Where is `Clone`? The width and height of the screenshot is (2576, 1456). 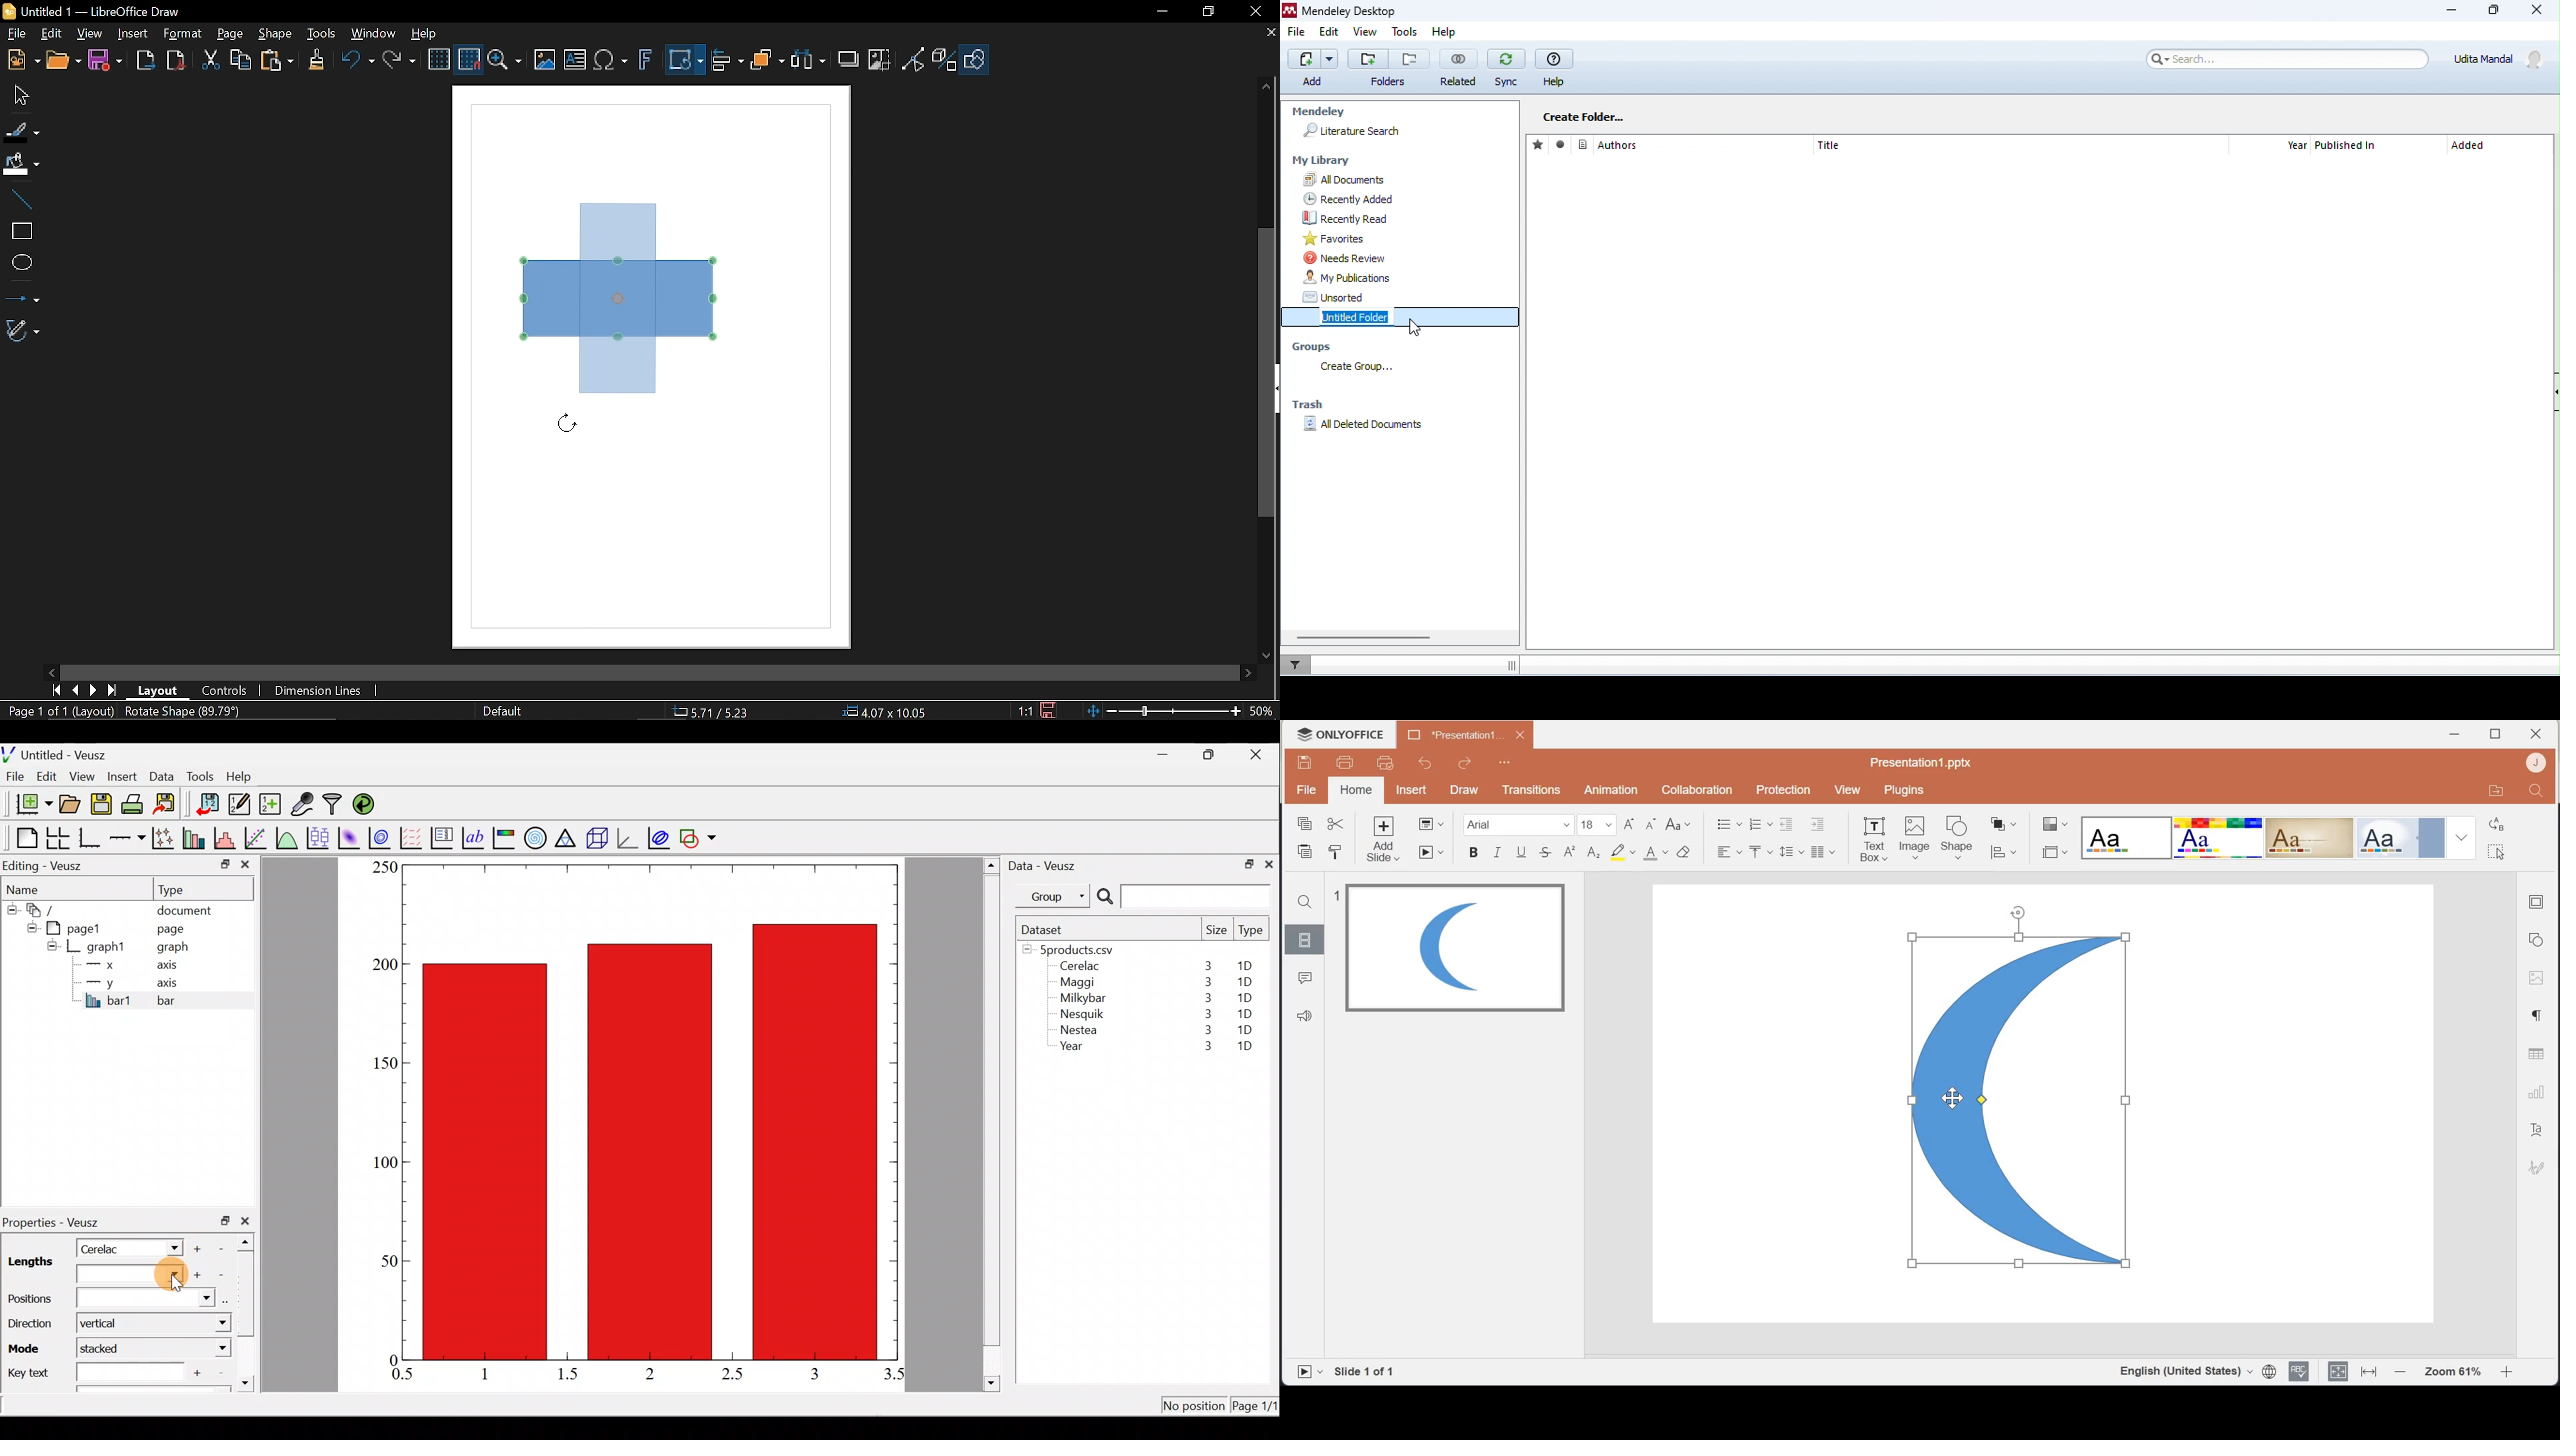
Clone is located at coordinates (316, 61).